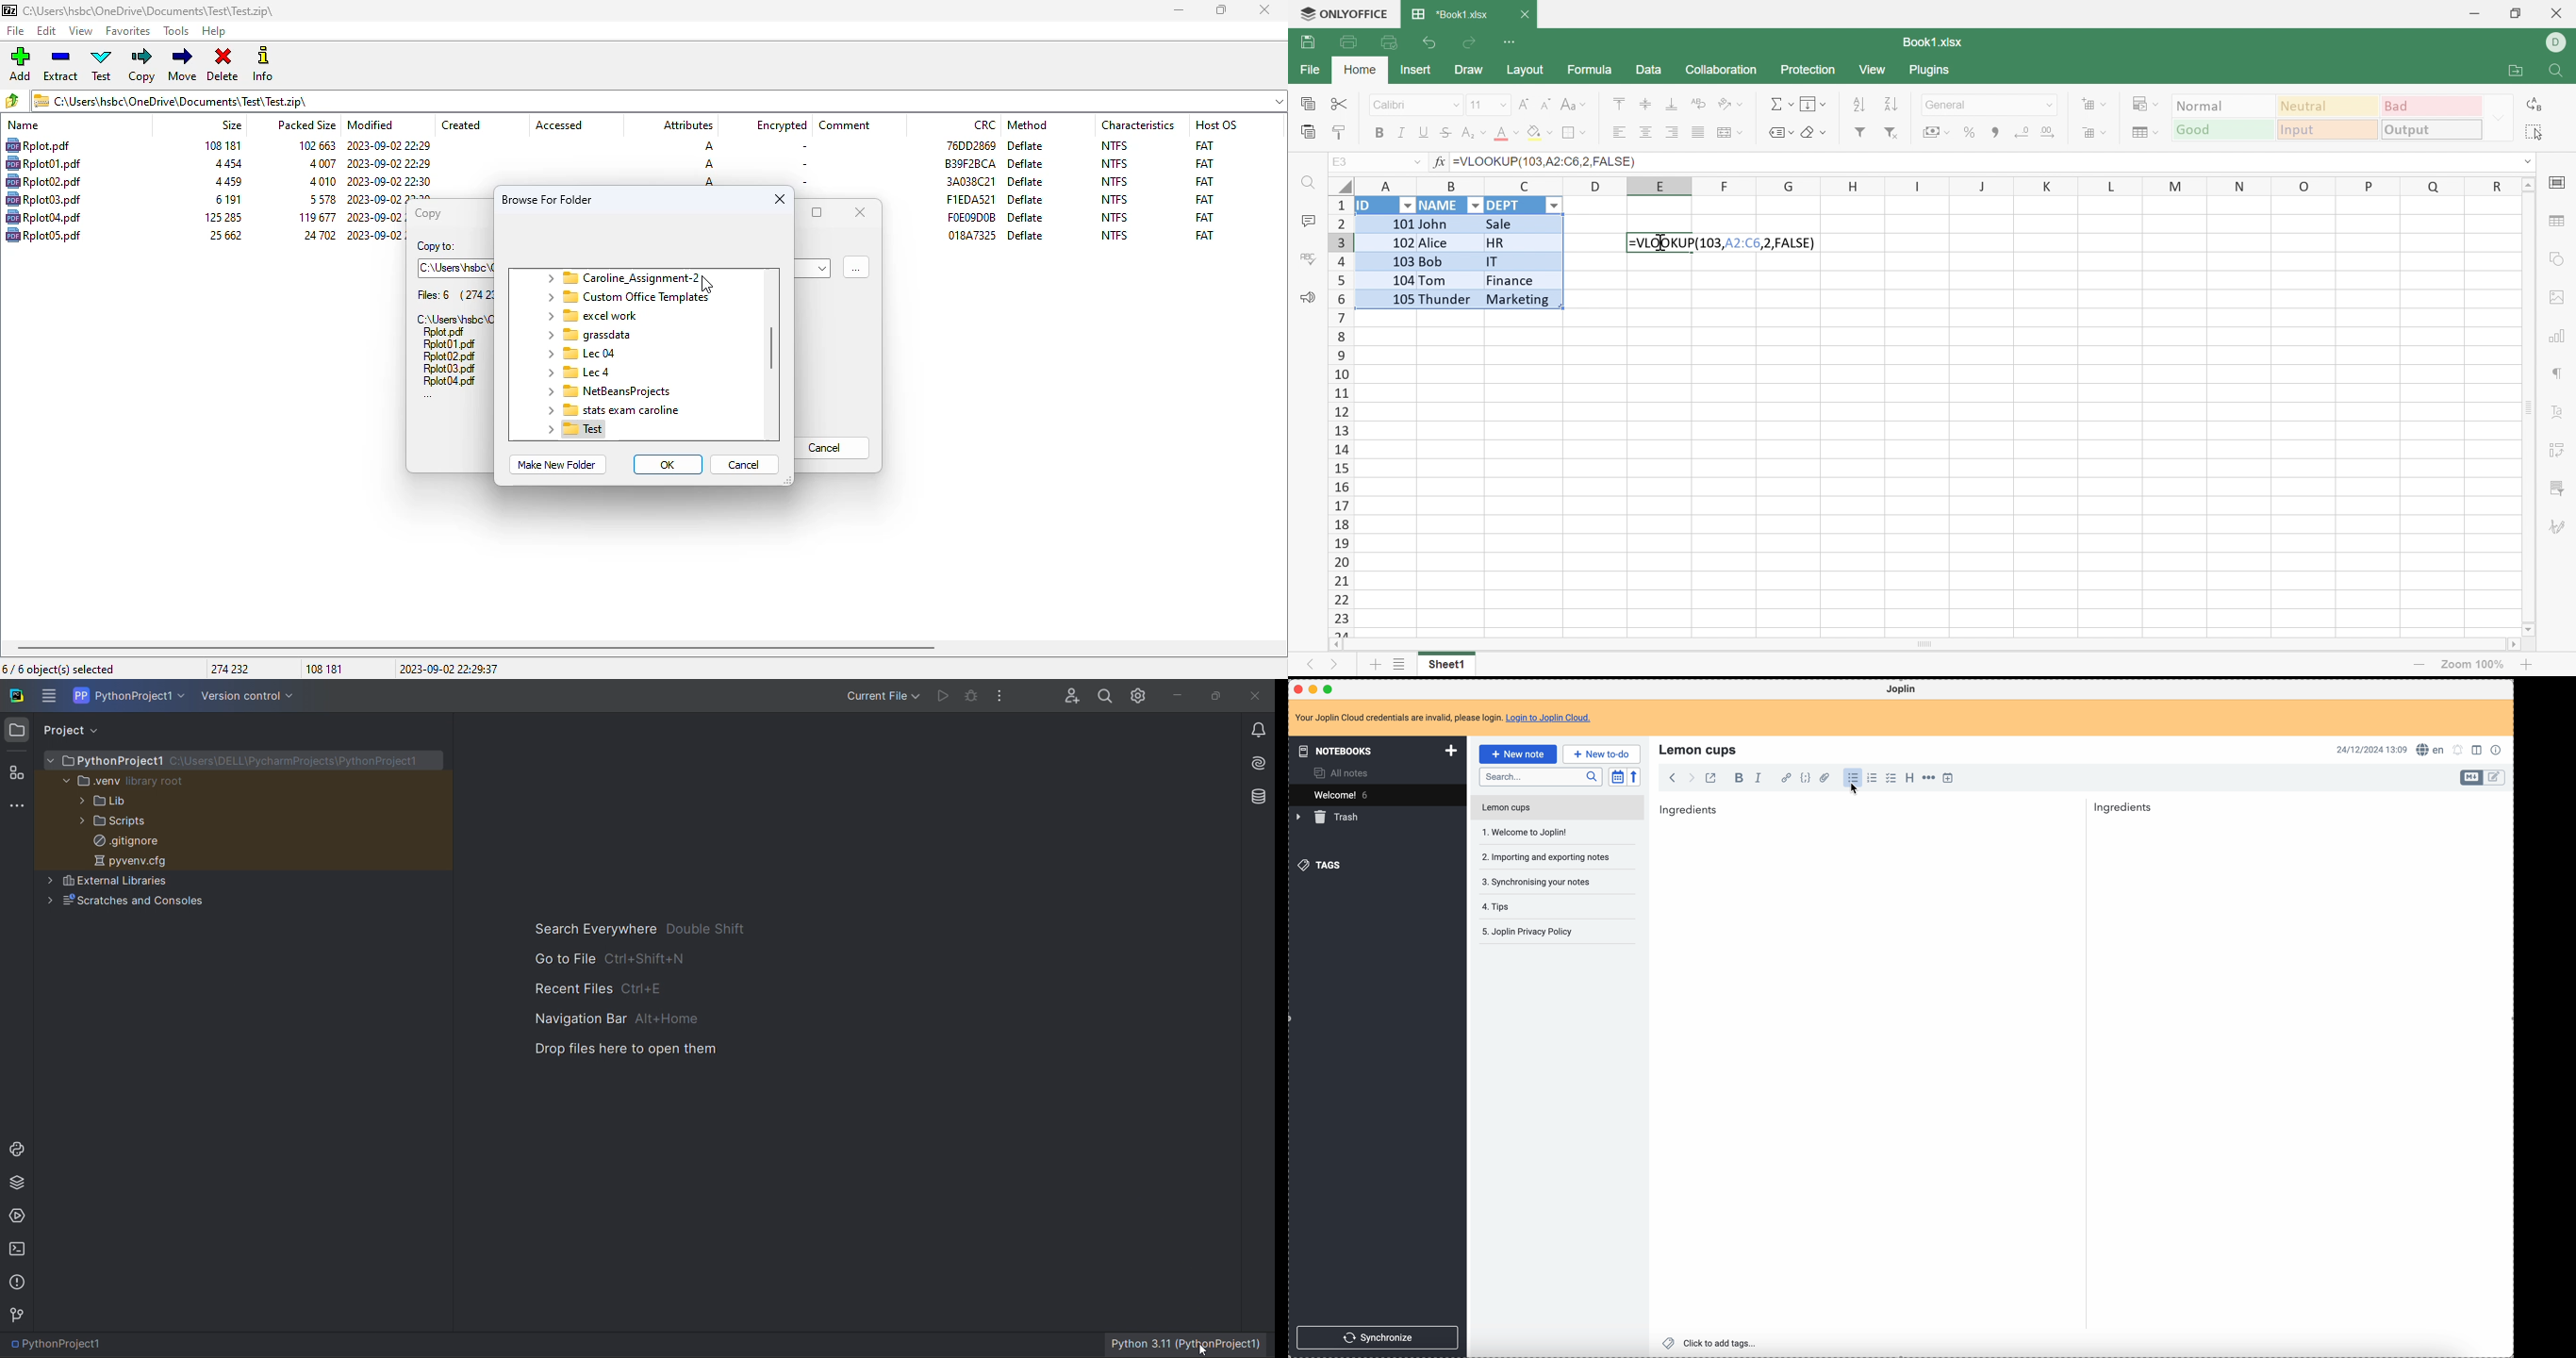 The width and height of the screenshot is (2576, 1372). What do you see at coordinates (1378, 1338) in the screenshot?
I see `synchronize` at bounding box center [1378, 1338].